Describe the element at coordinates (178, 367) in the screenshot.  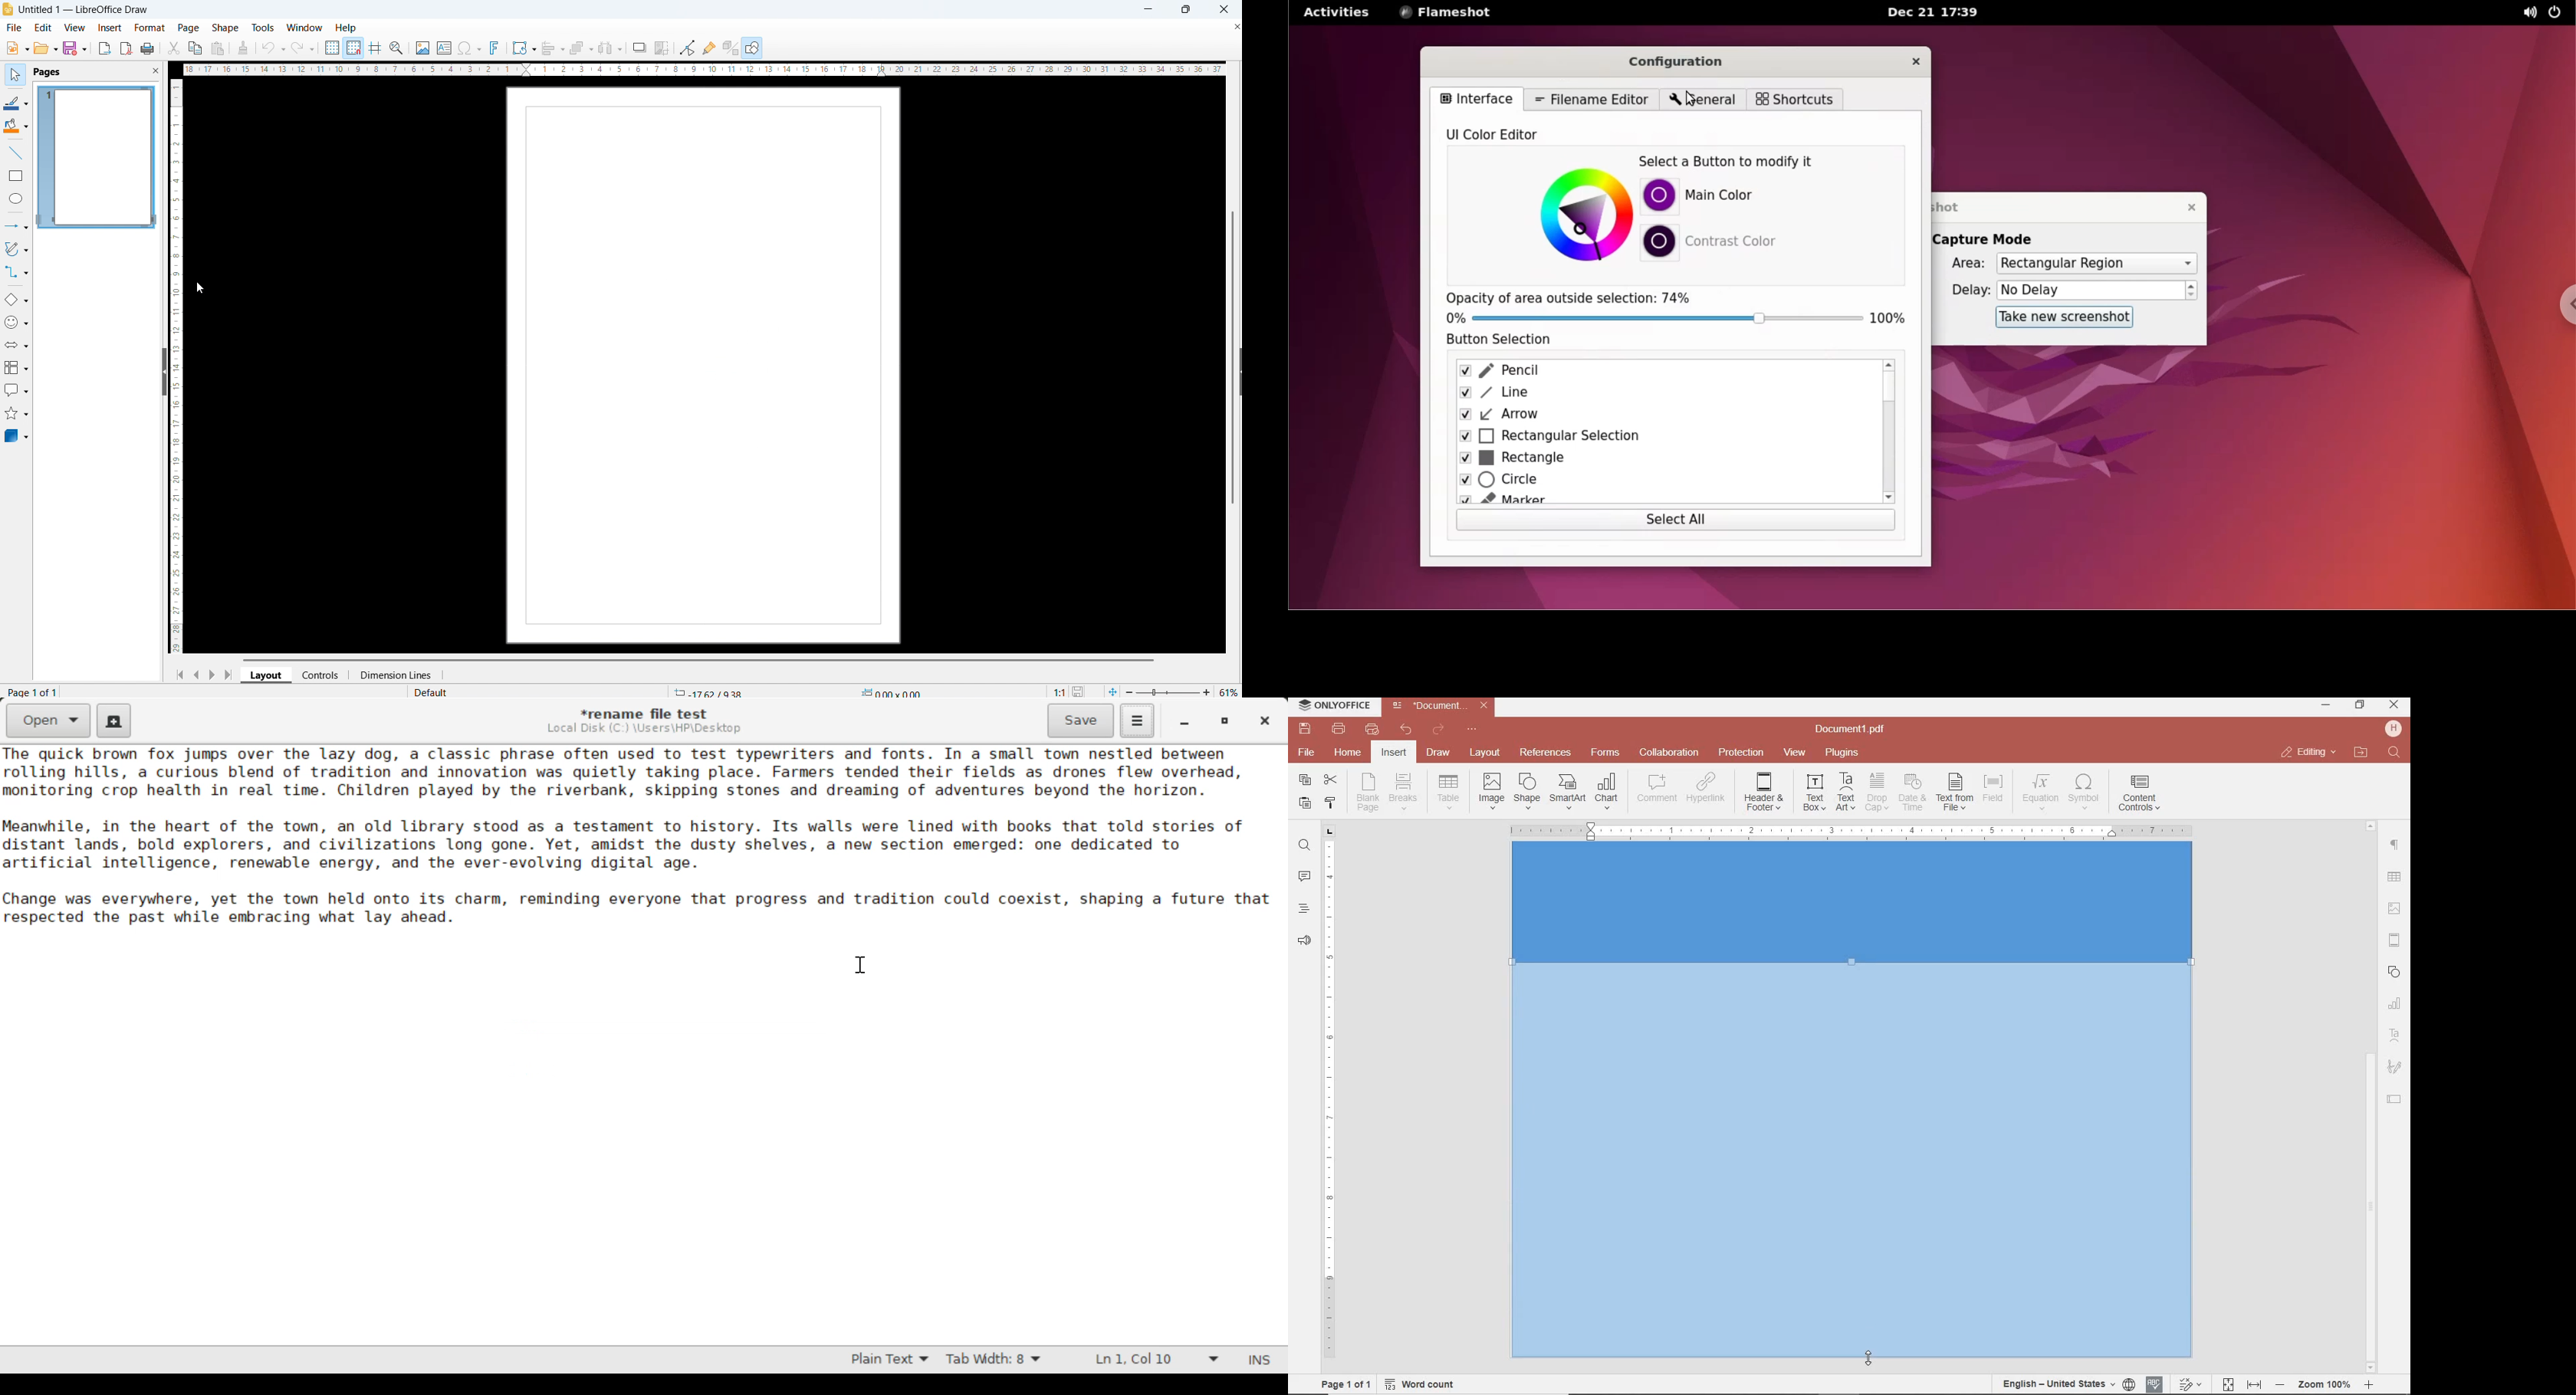
I see `vertical ruler` at that location.